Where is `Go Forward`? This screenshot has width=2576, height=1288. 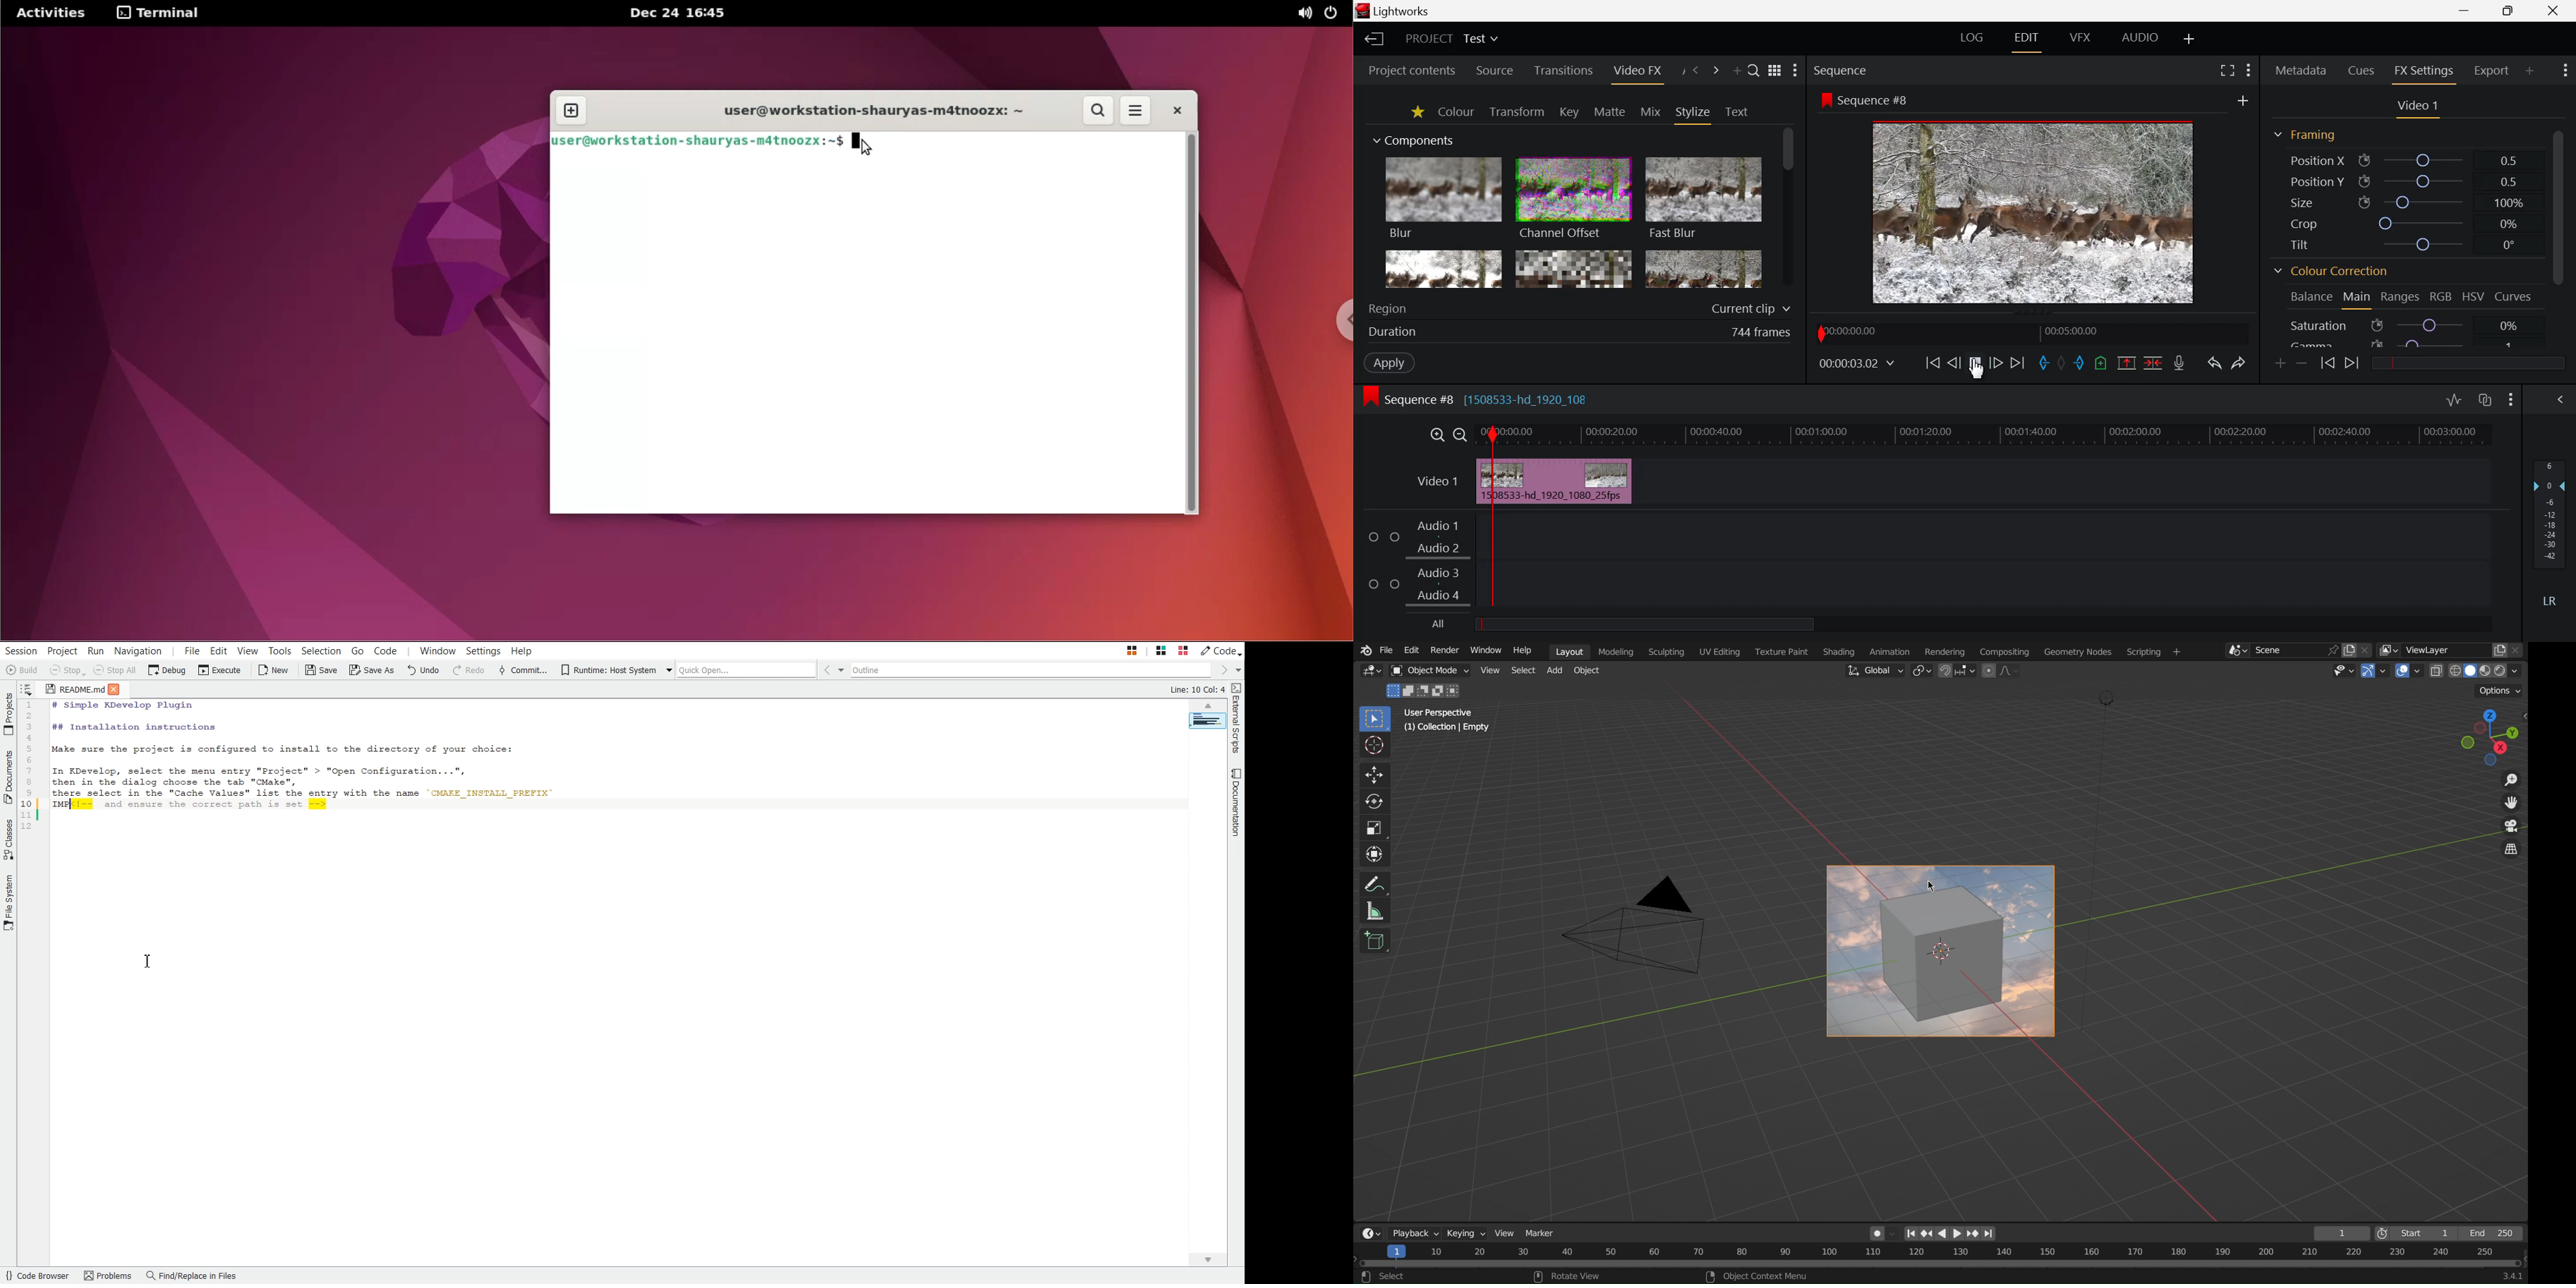
Go Forward is located at coordinates (1996, 363).